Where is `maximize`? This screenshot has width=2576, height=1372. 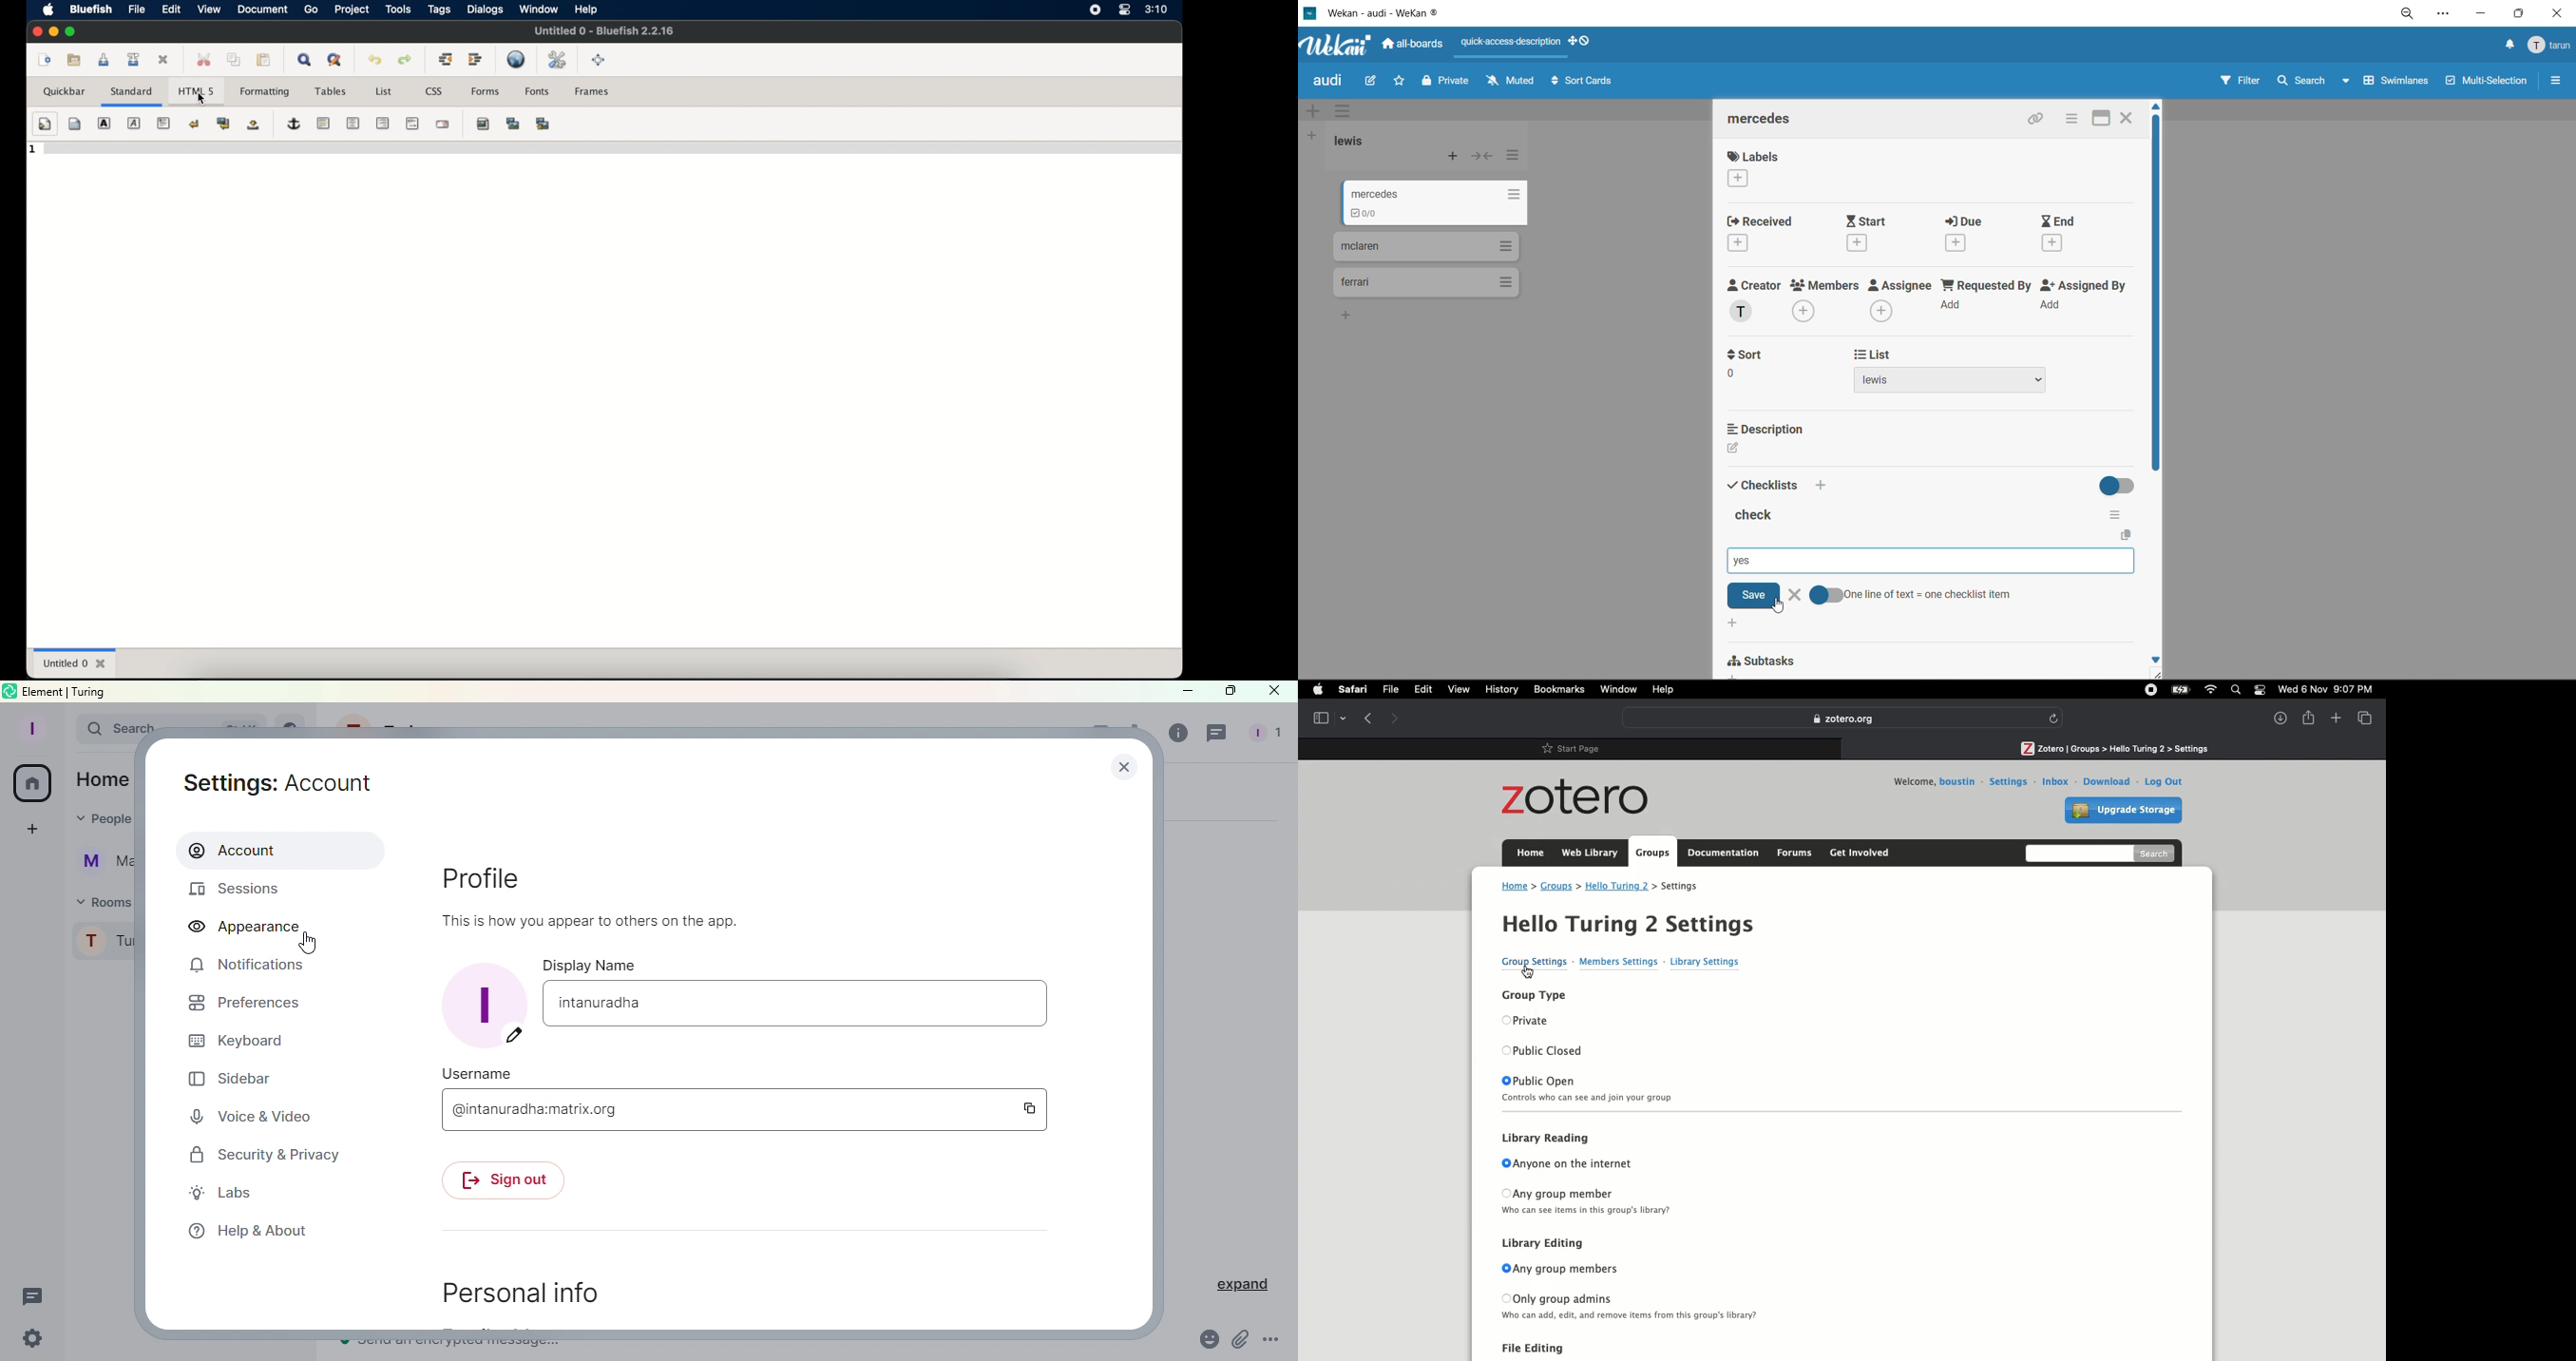 maximize is located at coordinates (2516, 17).